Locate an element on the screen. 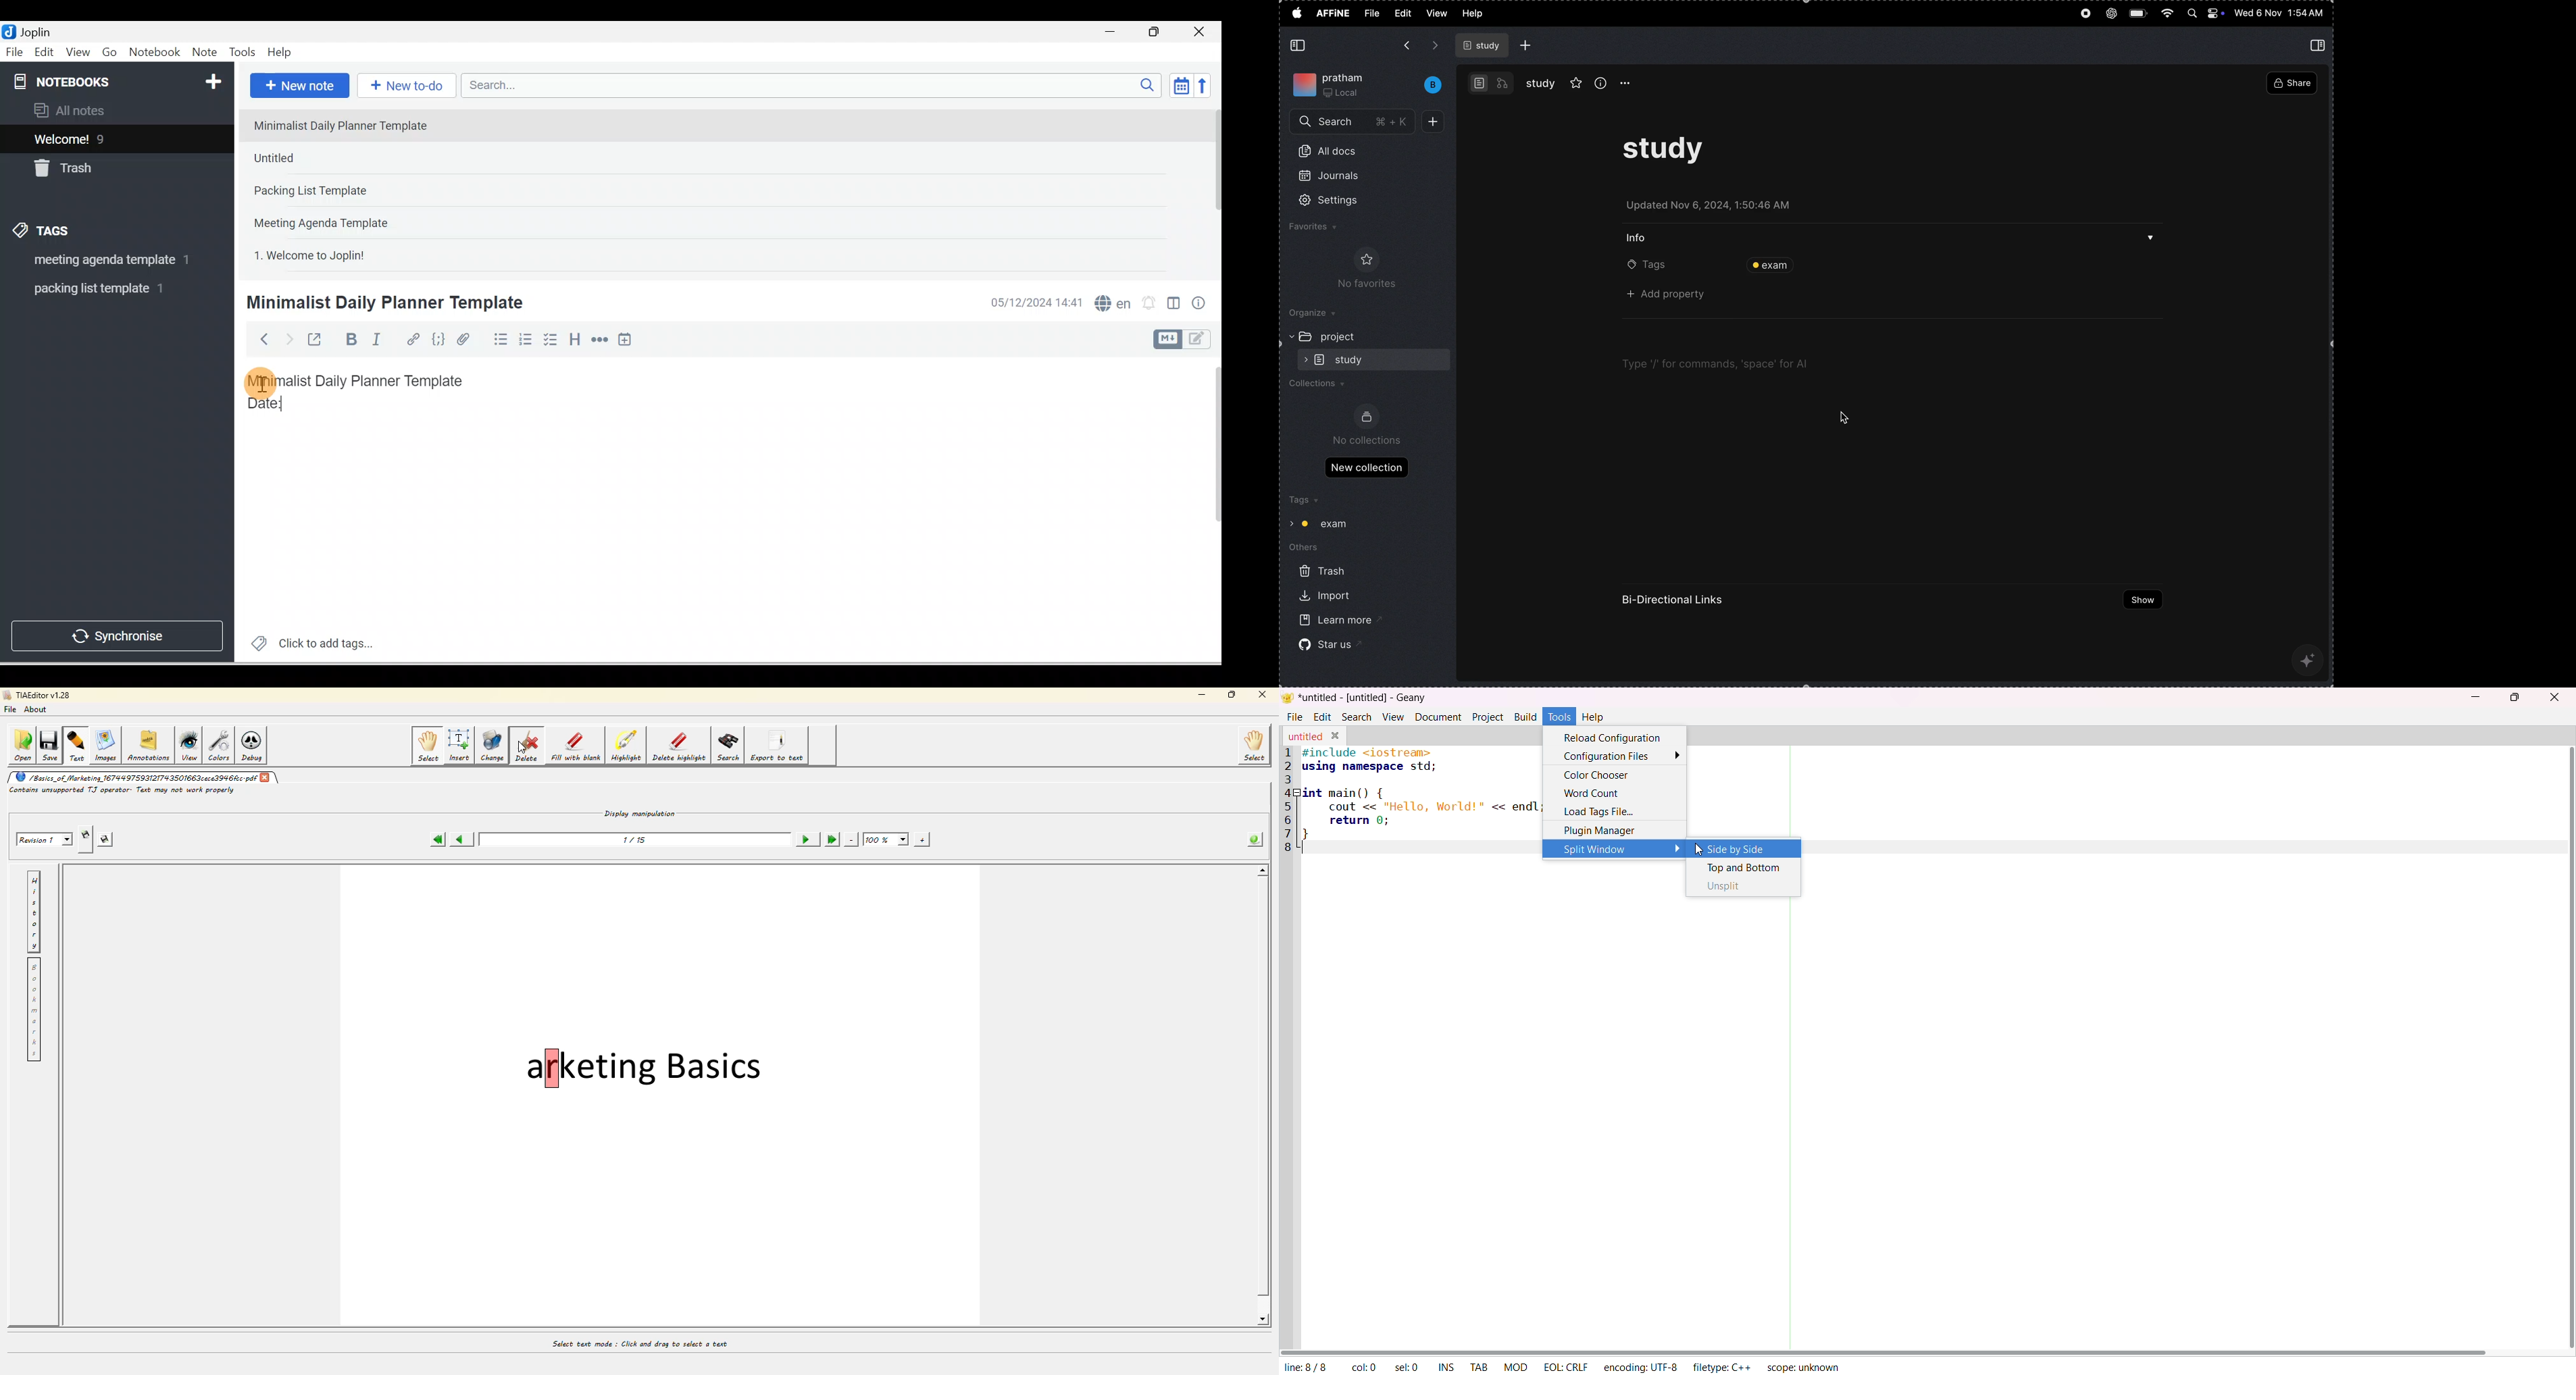 The image size is (2576, 1400). Go is located at coordinates (111, 53).